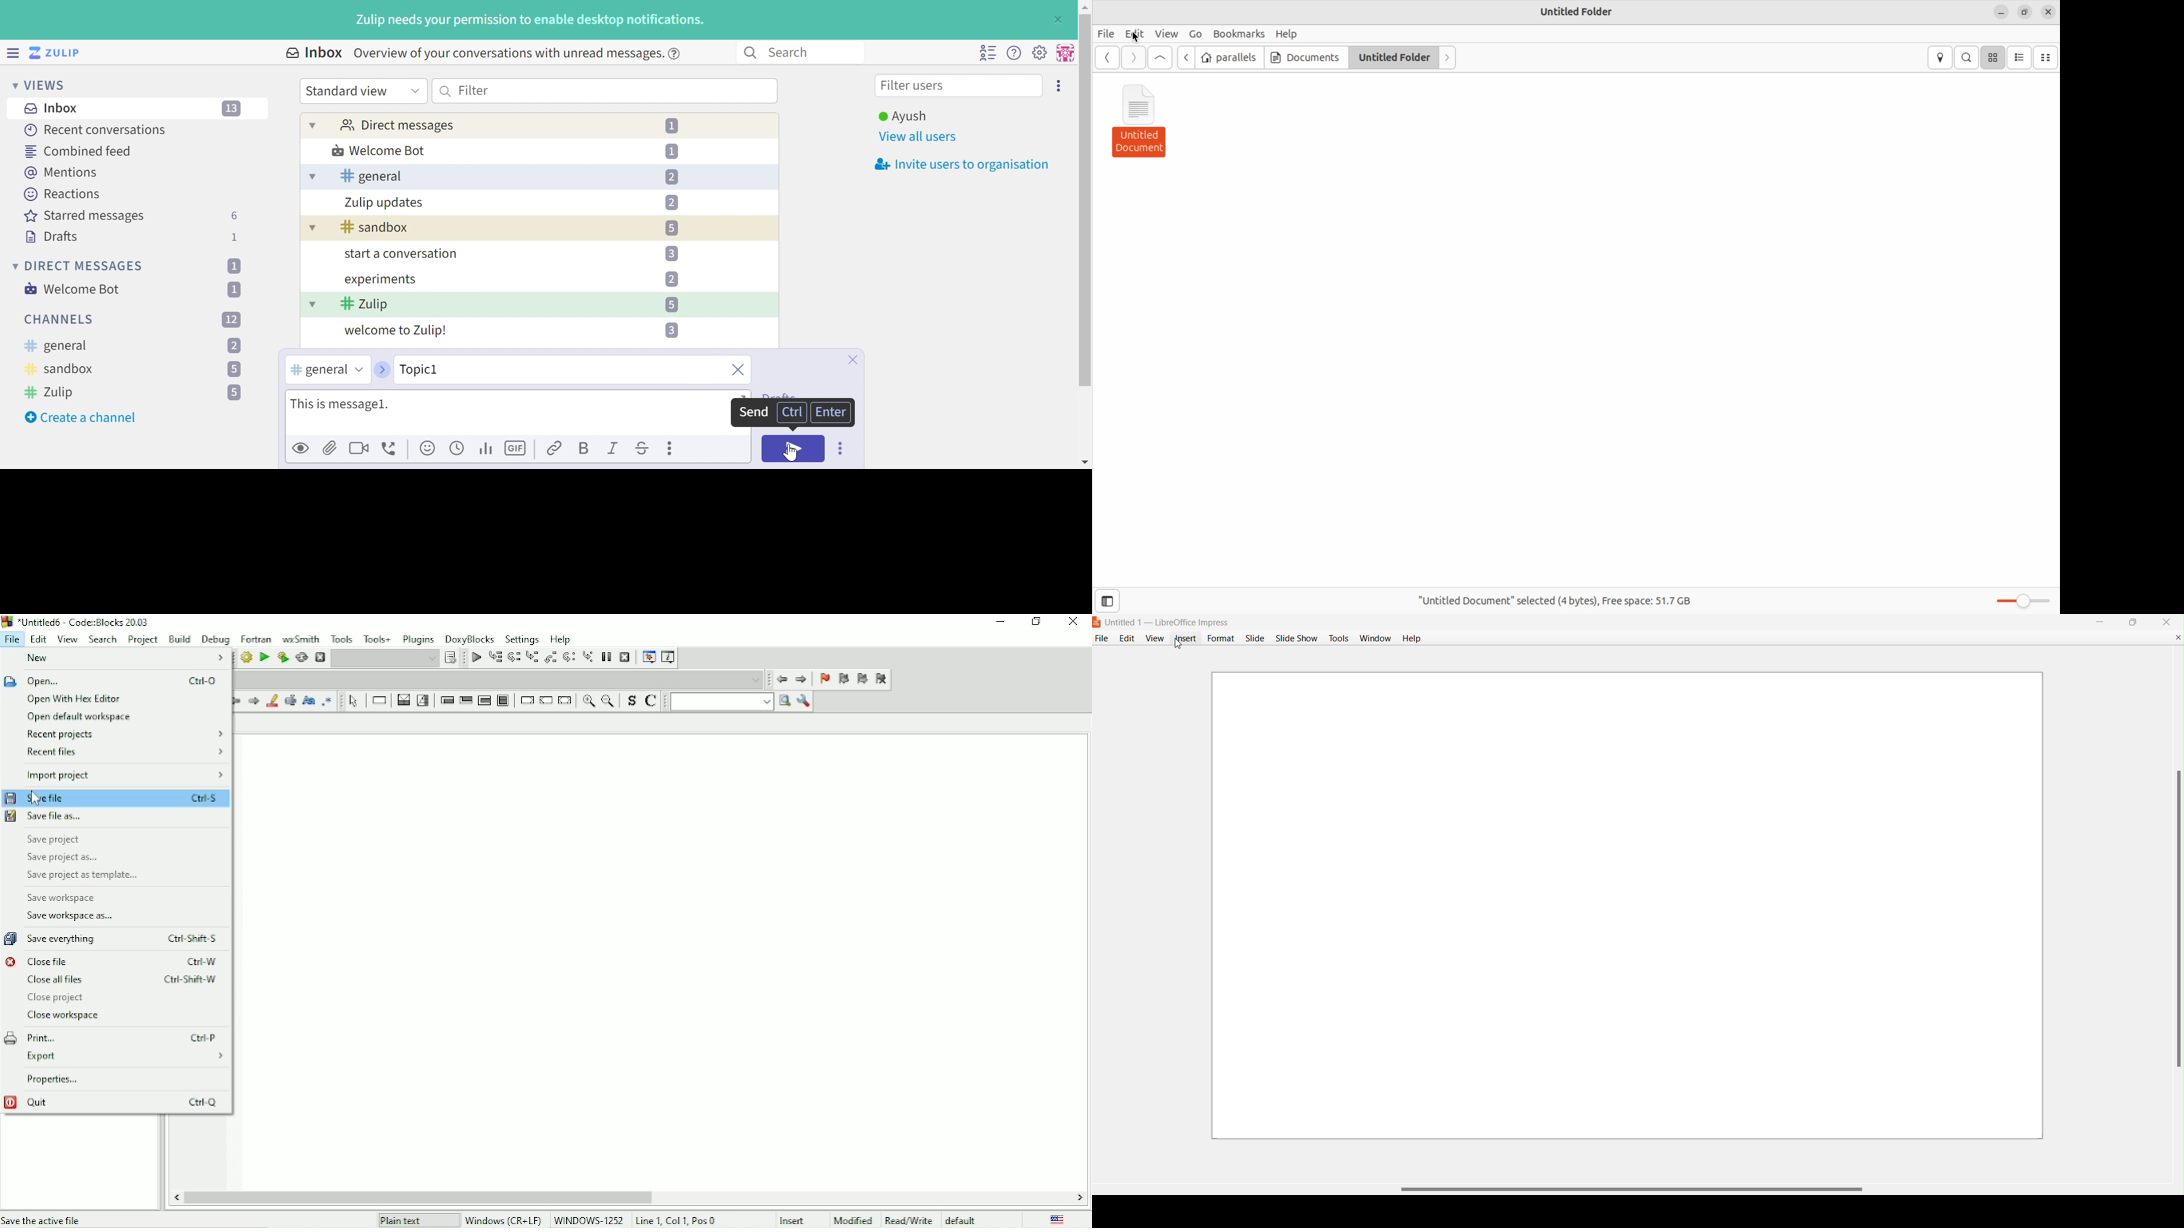  Describe the element at coordinates (997, 623) in the screenshot. I see `Minimize` at that location.